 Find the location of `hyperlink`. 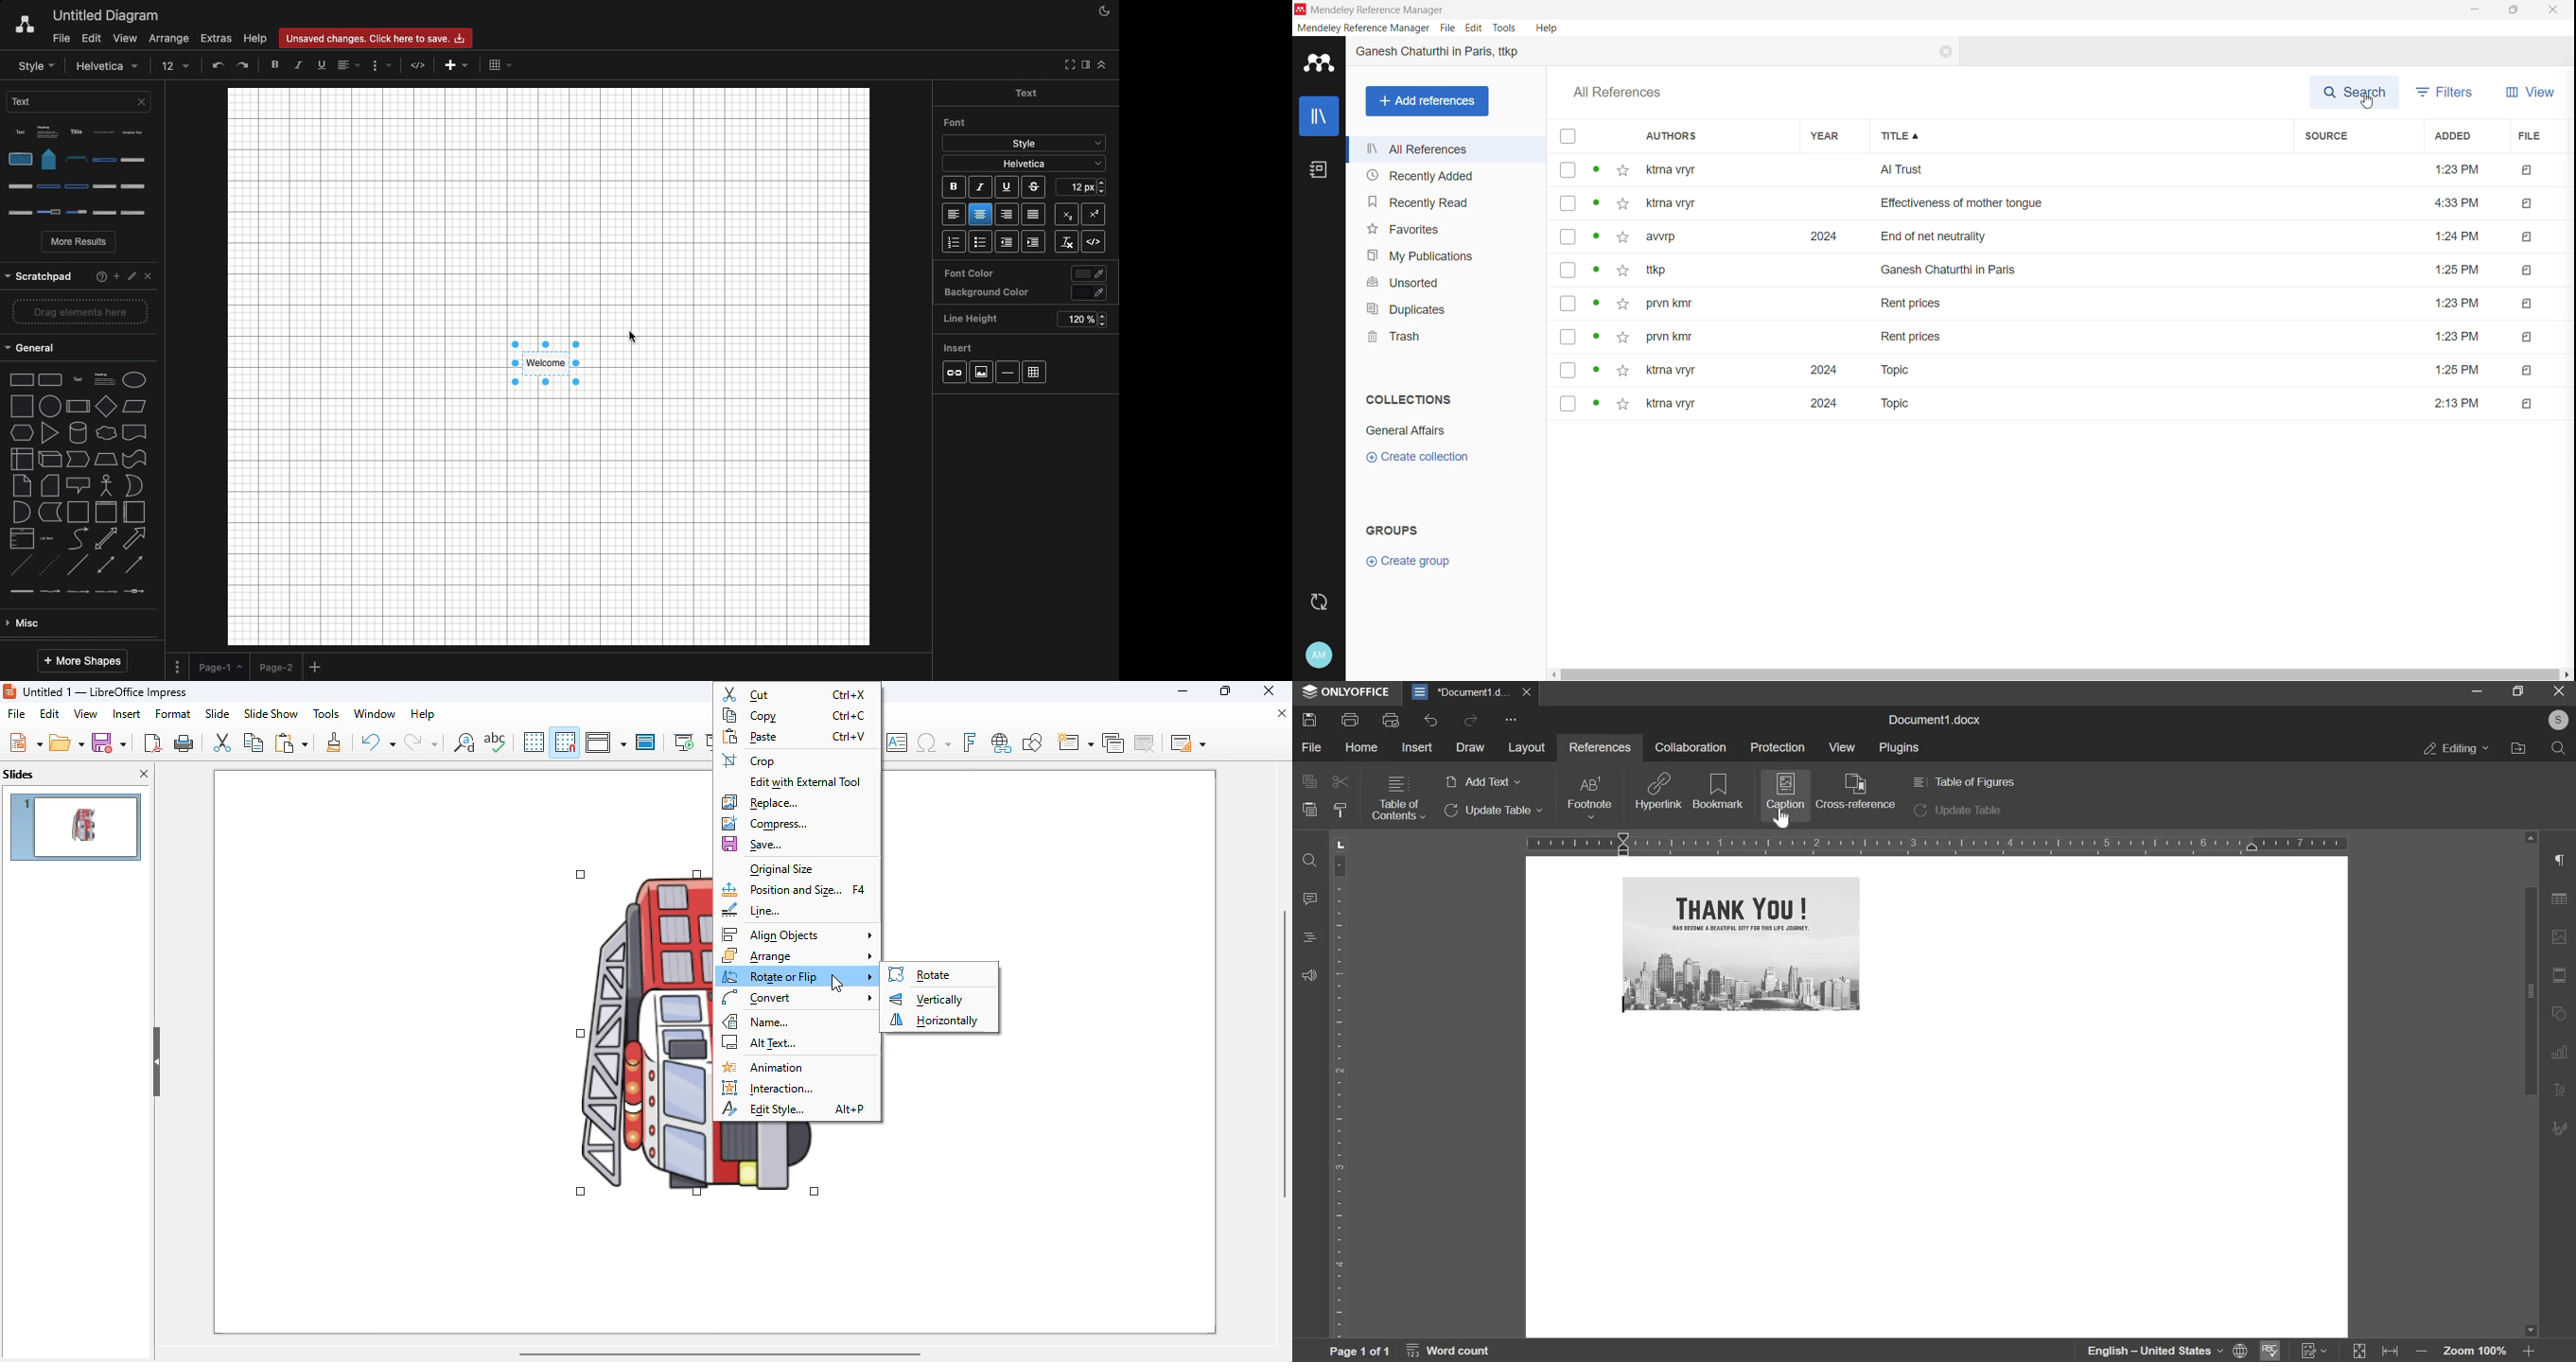

hyperlink is located at coordinates (1659, 790).